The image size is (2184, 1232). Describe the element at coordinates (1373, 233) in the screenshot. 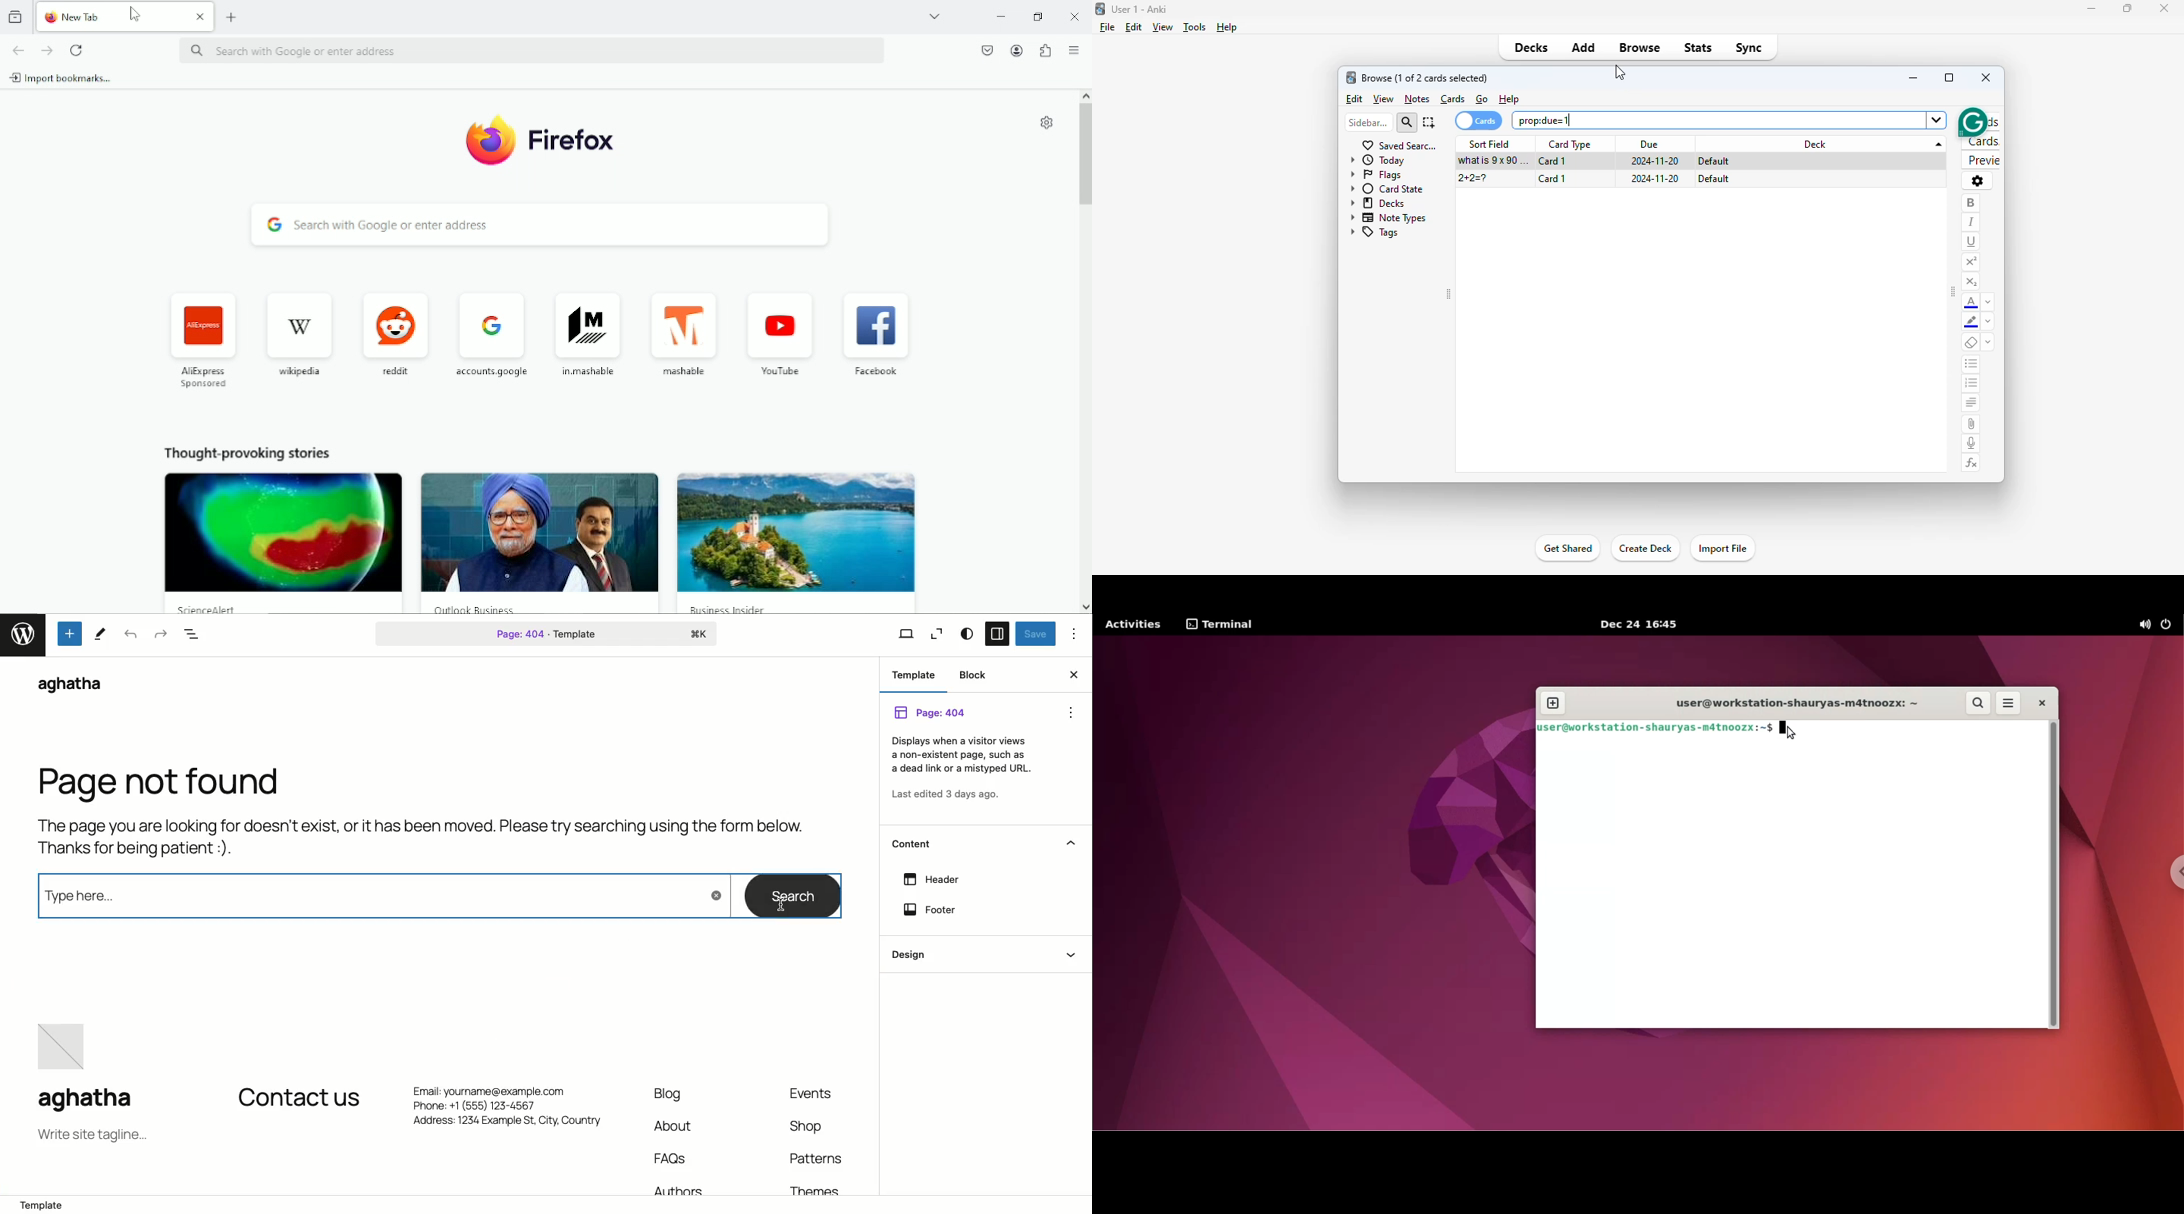

I see `tags` at that location.